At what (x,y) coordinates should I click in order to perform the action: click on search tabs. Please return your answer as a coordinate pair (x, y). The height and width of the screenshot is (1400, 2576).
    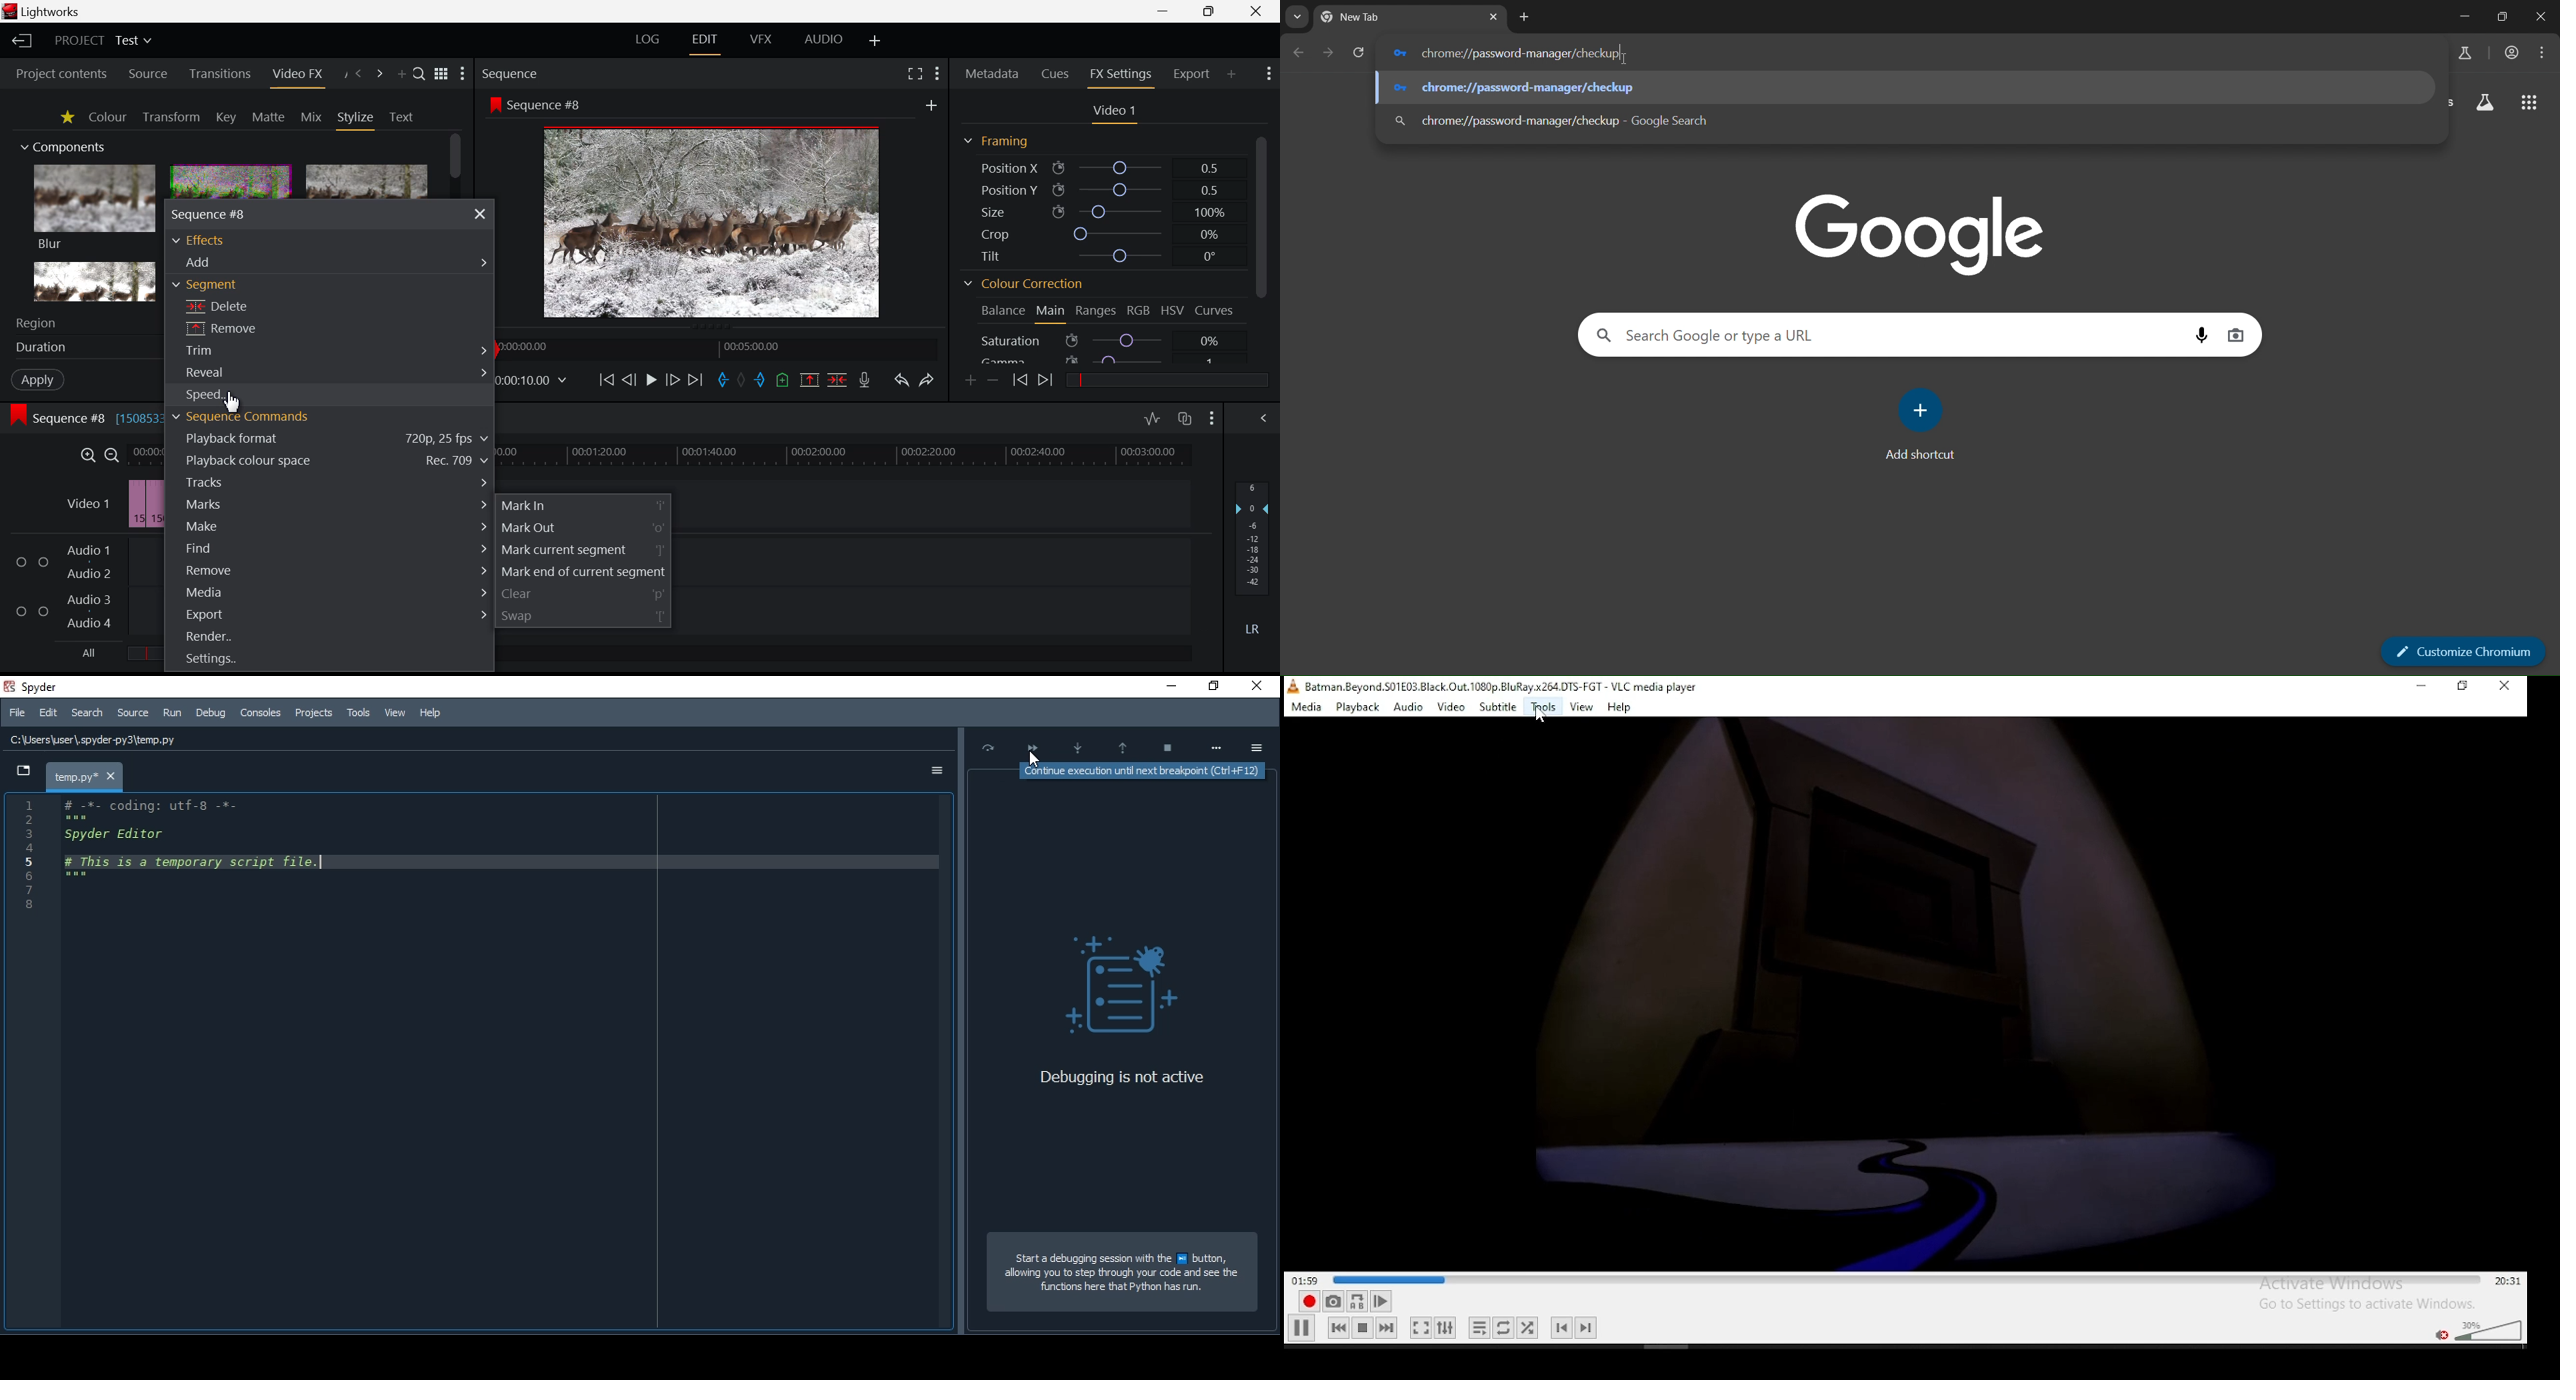
    Looking at the image, I should click on (1295, 17).